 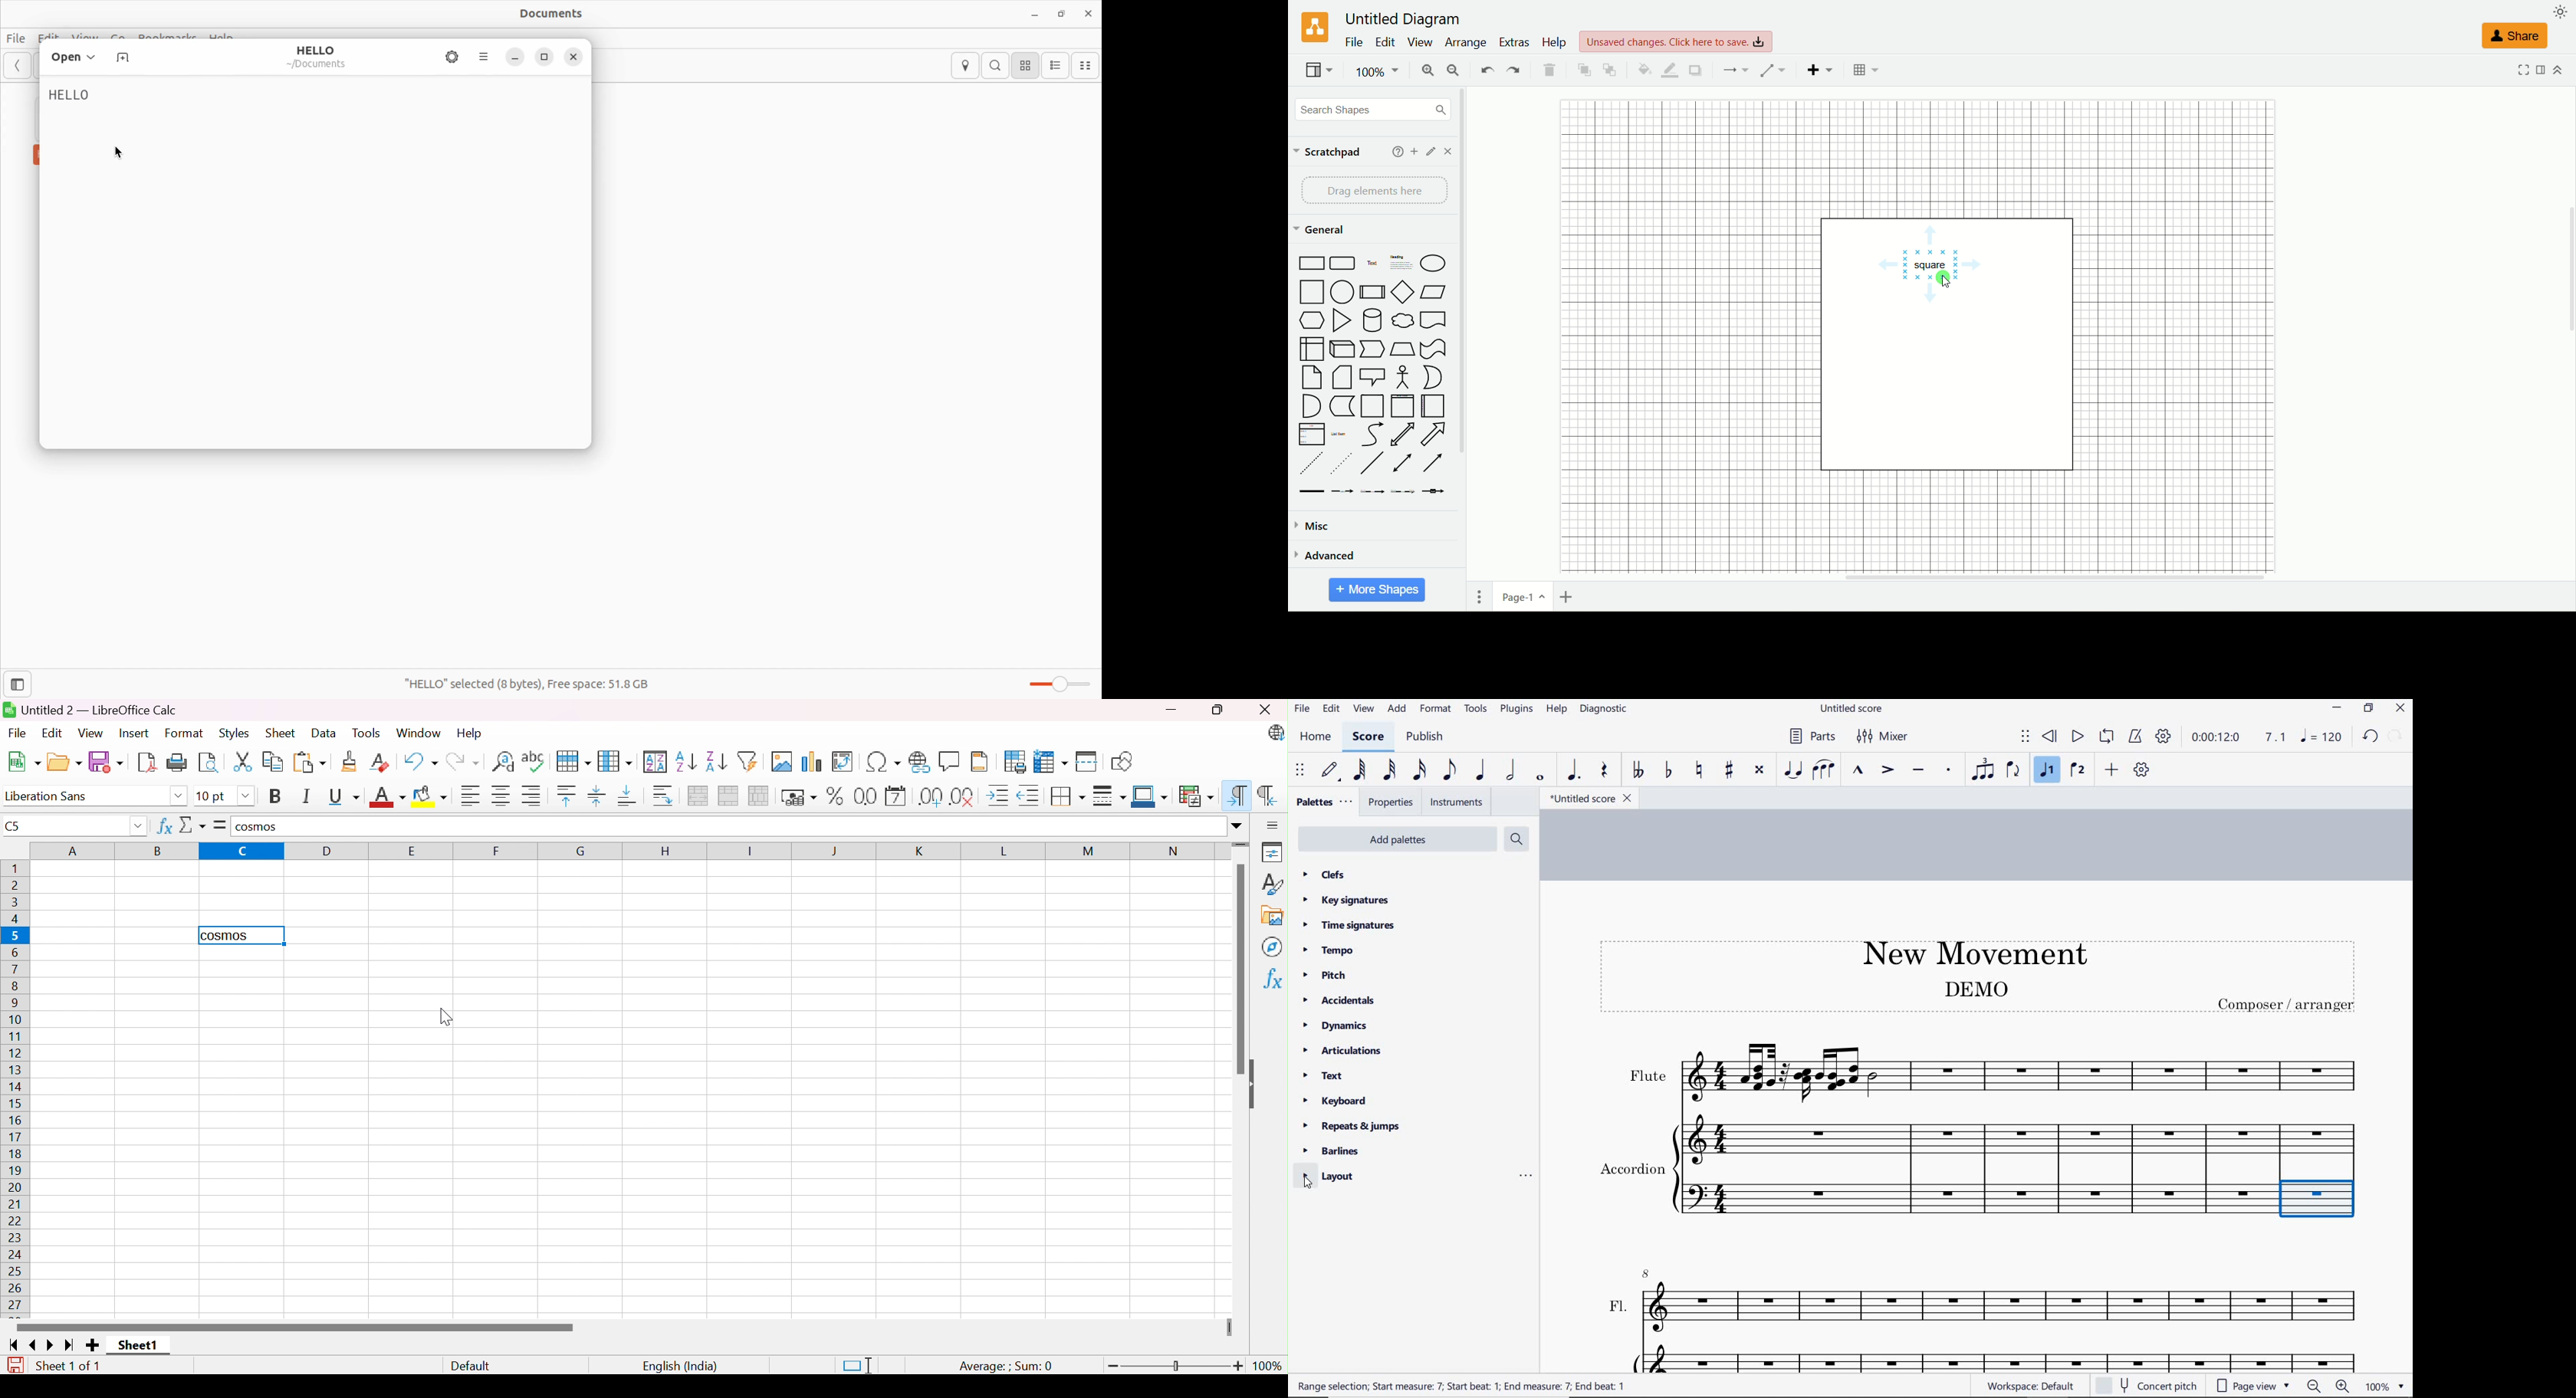 What do you see at coordinates (1007, 1366) in the screenshot?
I see `Average: ;Sum: 0` at bounding box center [1007, 1366].